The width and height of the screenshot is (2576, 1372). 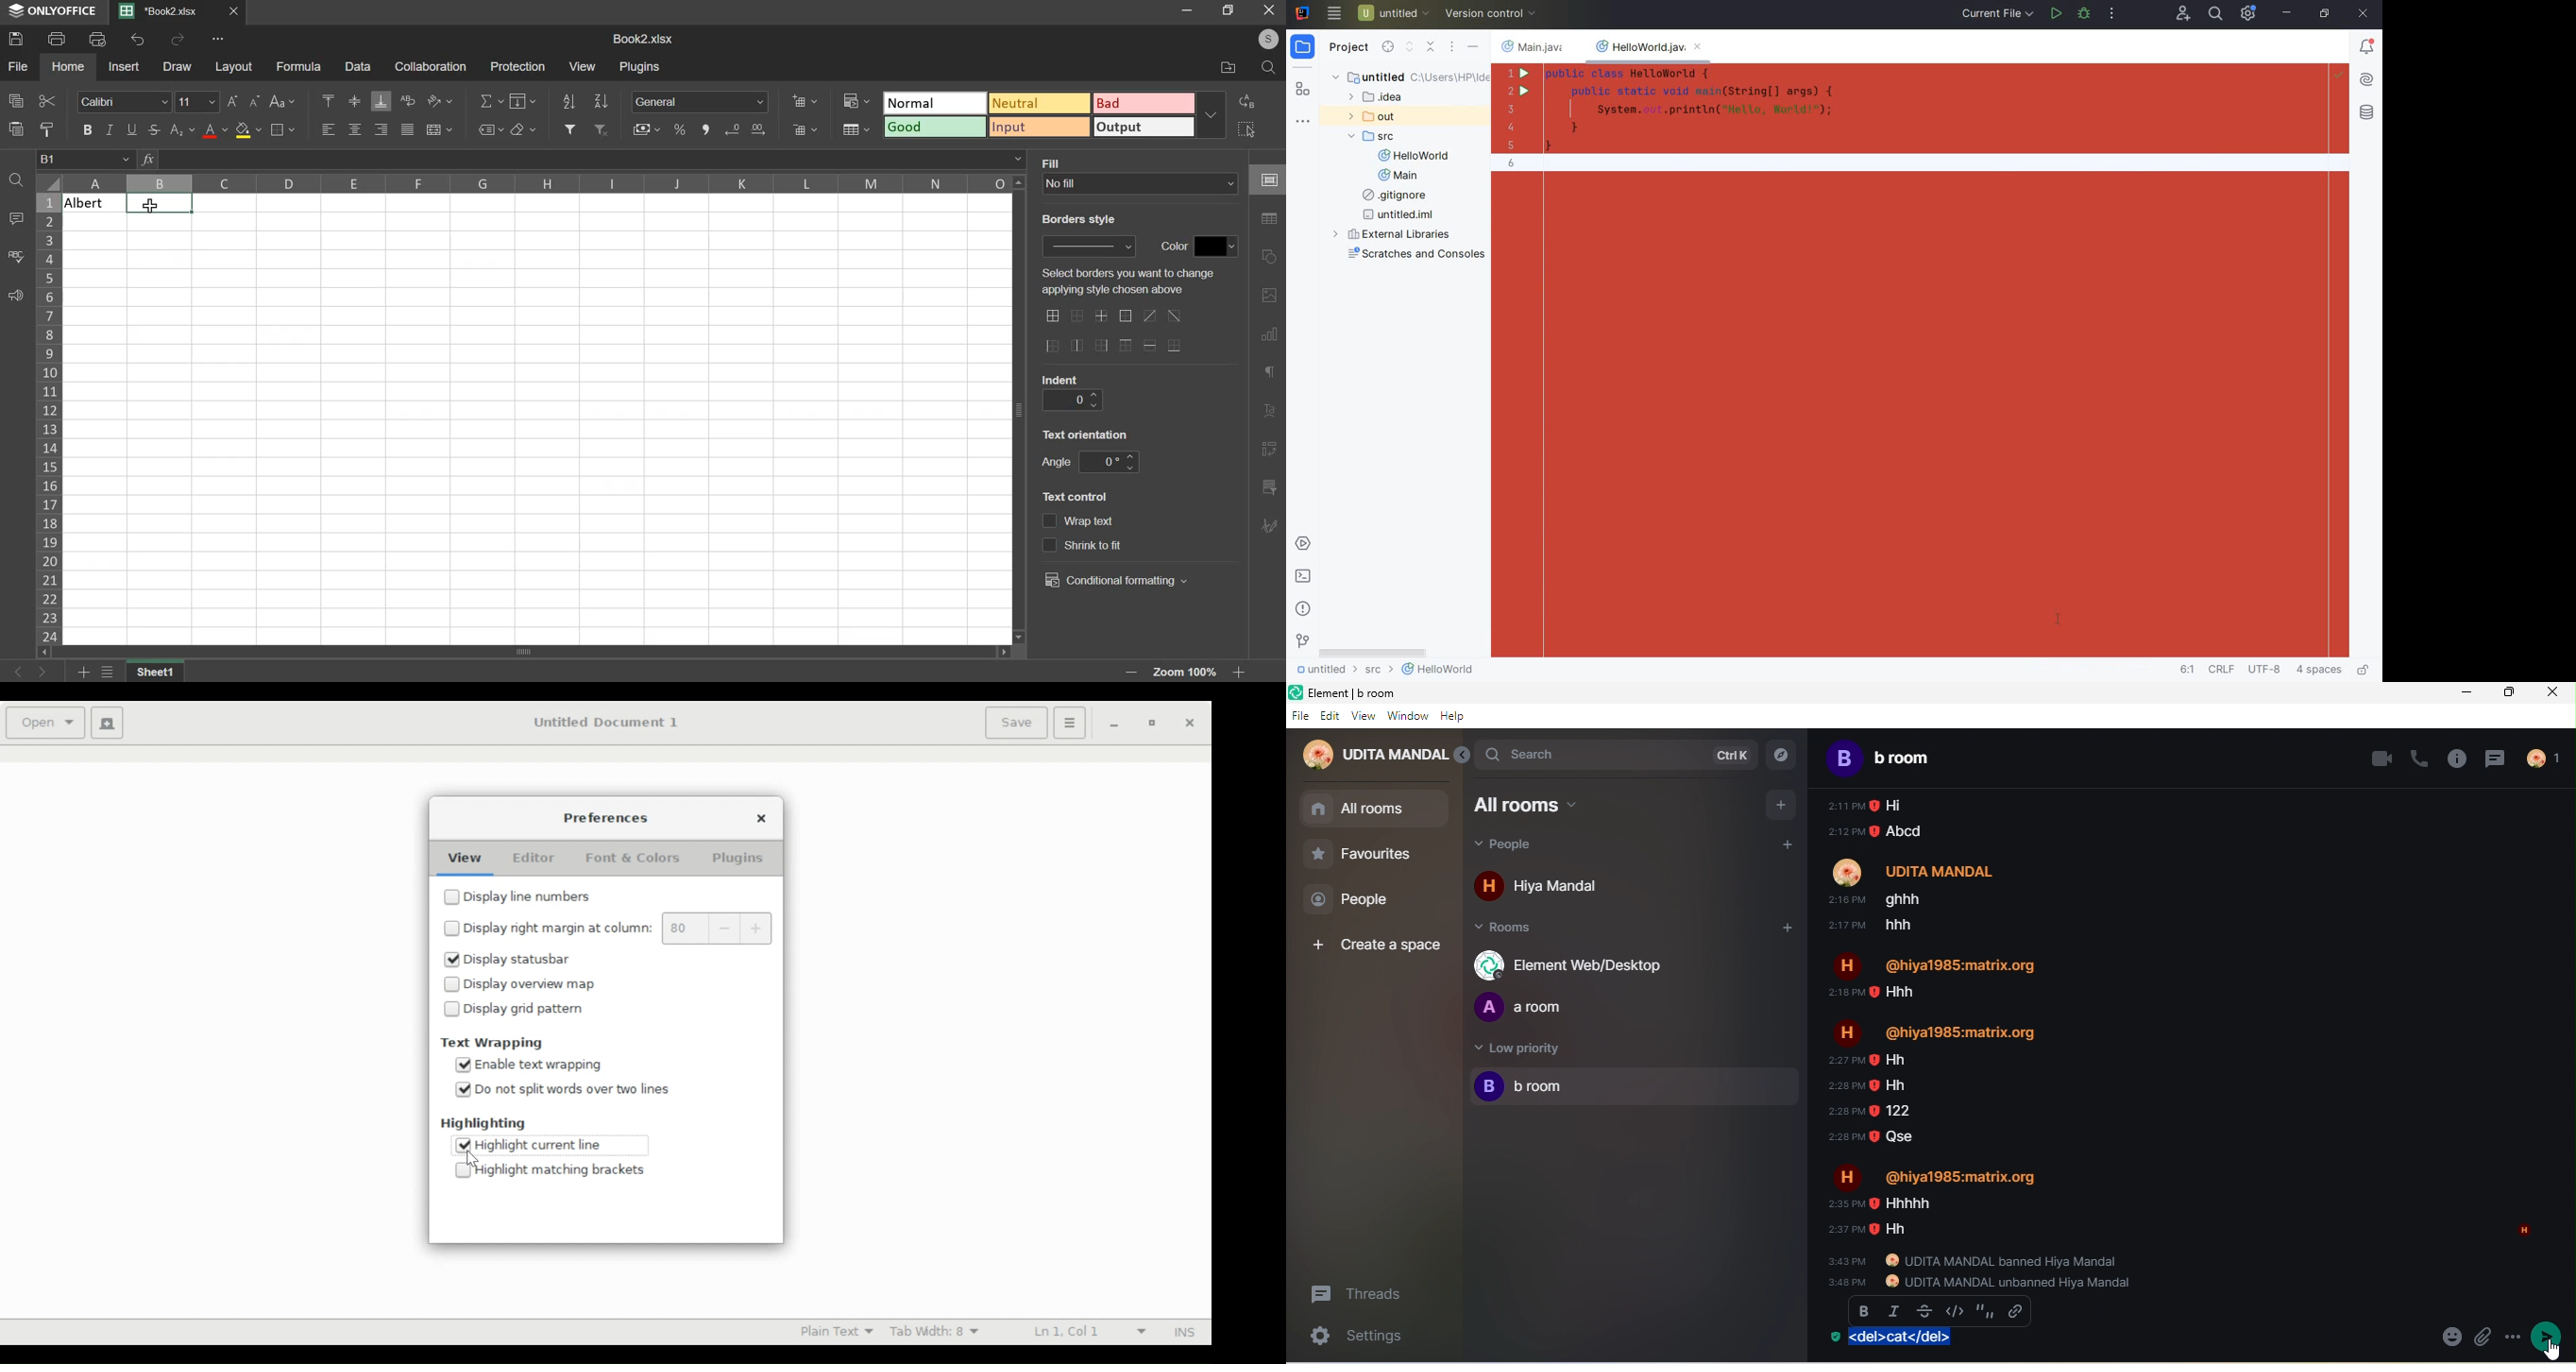 I want to click on Main, so click(x=1398, y=177).